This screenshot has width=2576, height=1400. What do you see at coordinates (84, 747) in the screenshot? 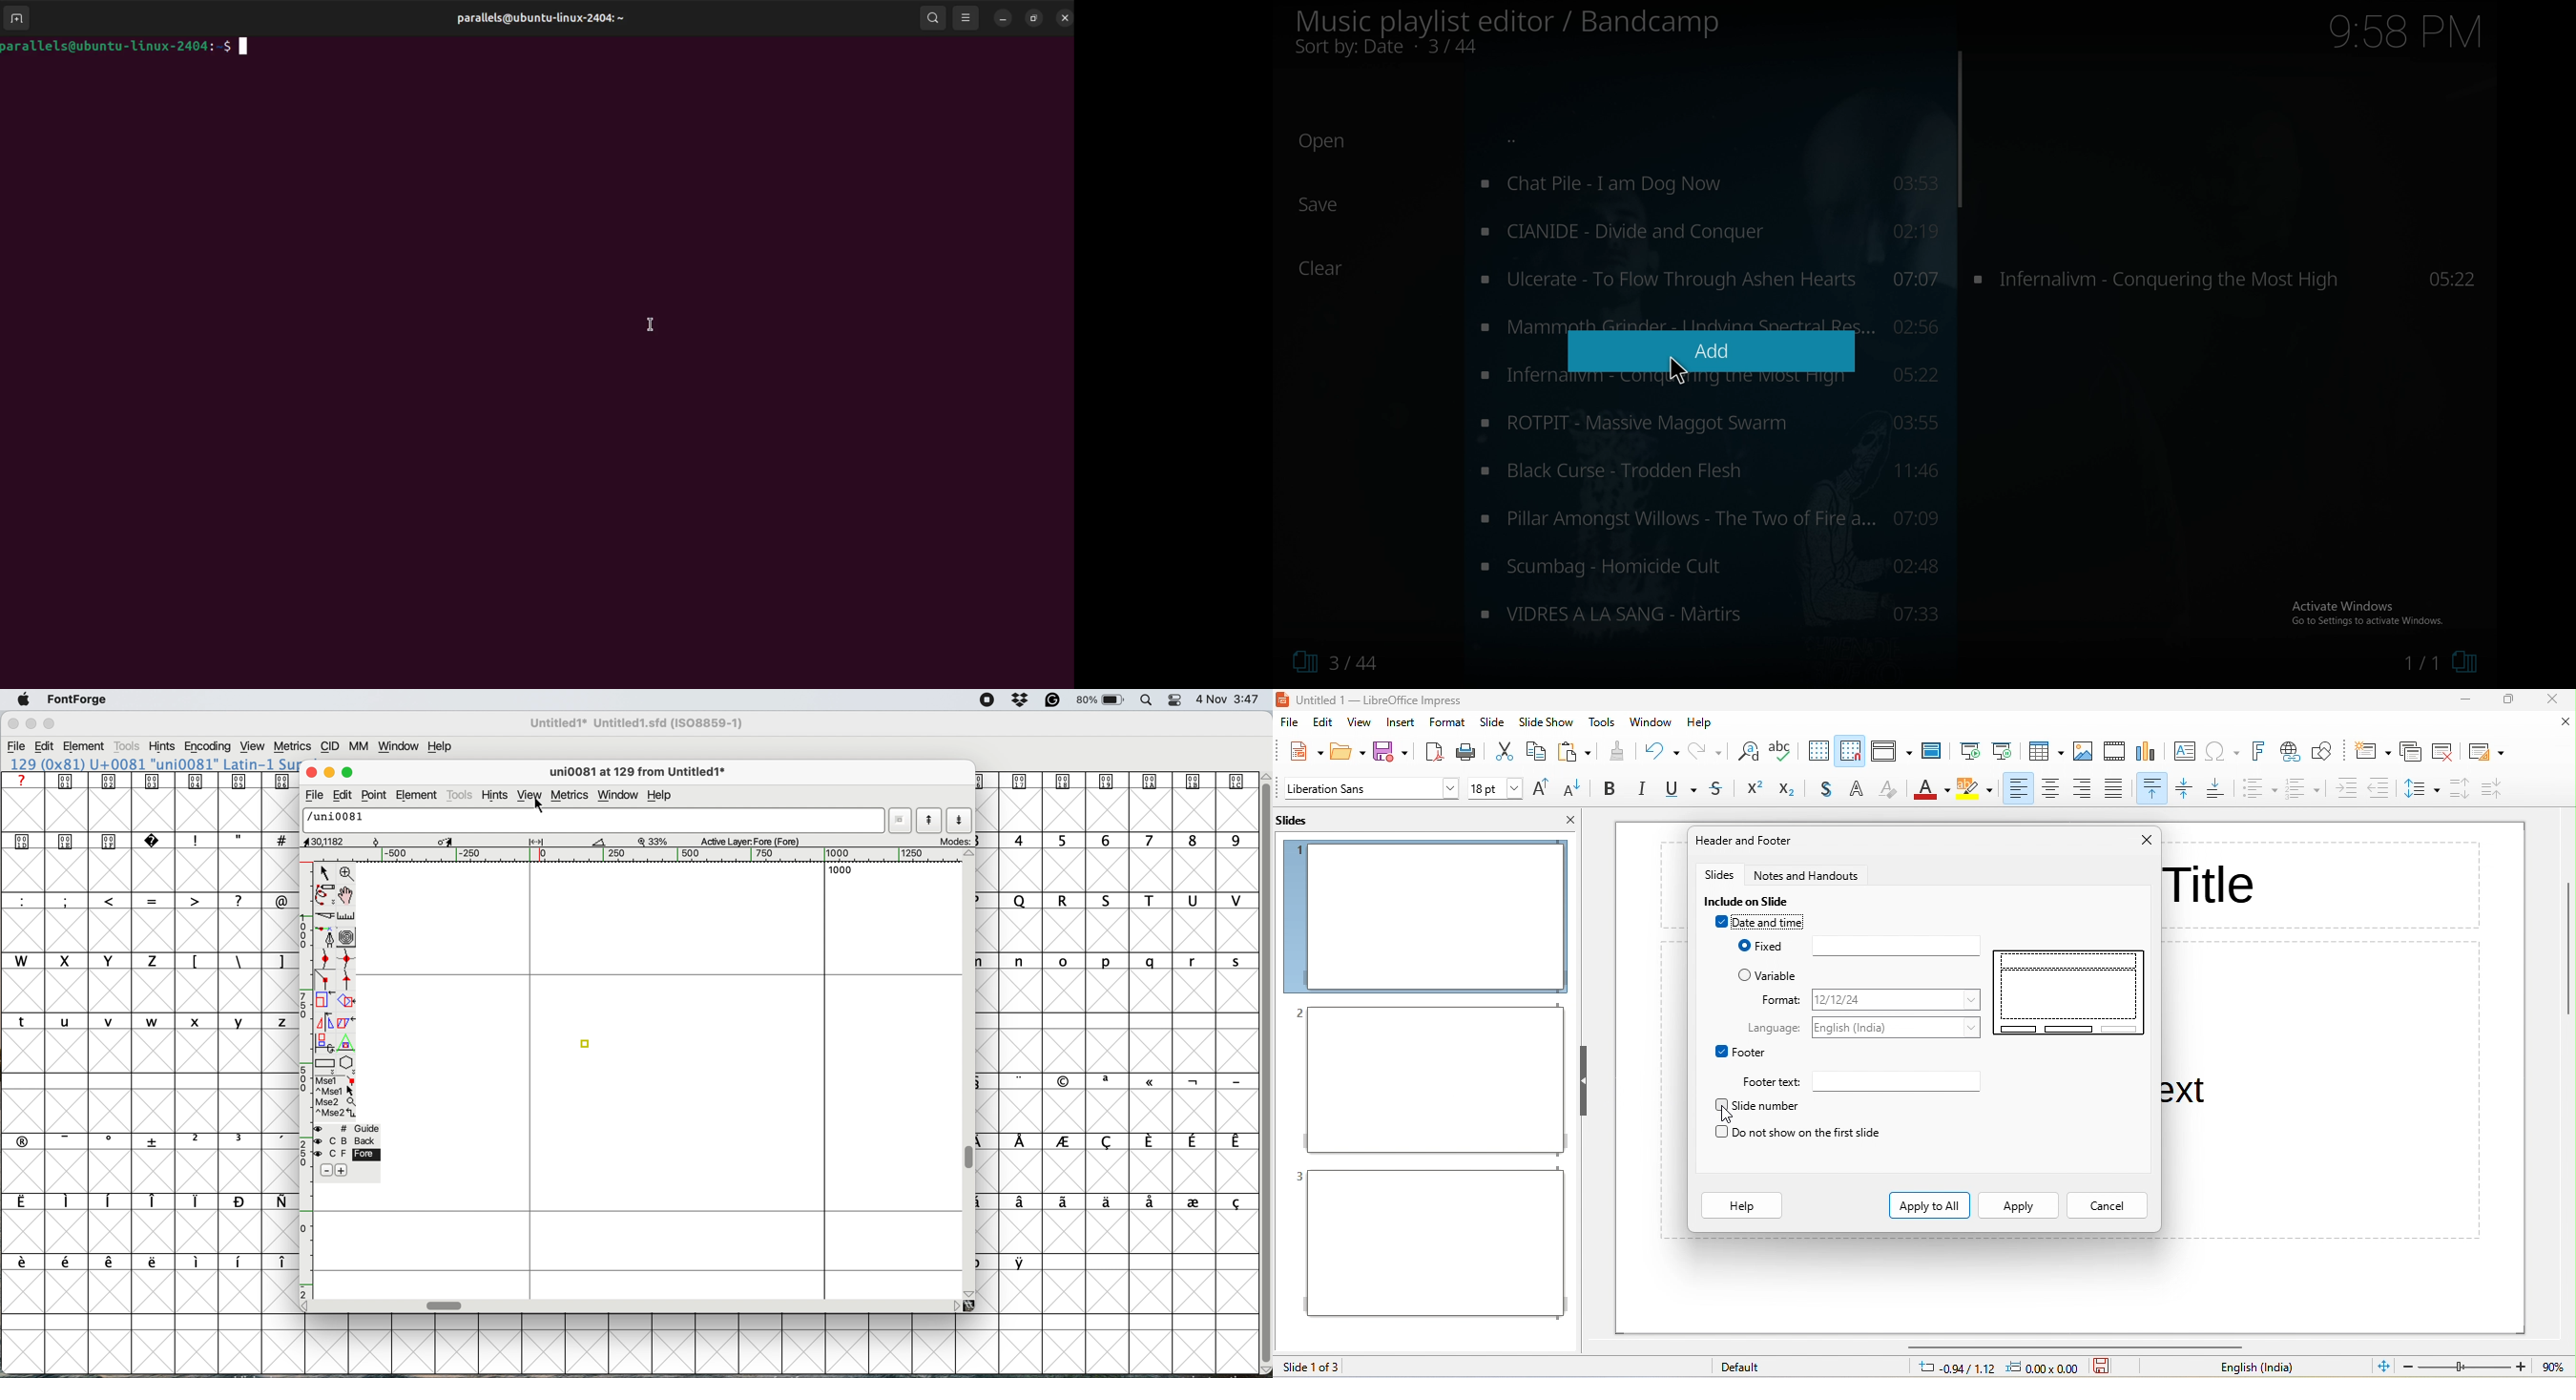
I see `Element` at bounding box center [84, 747].